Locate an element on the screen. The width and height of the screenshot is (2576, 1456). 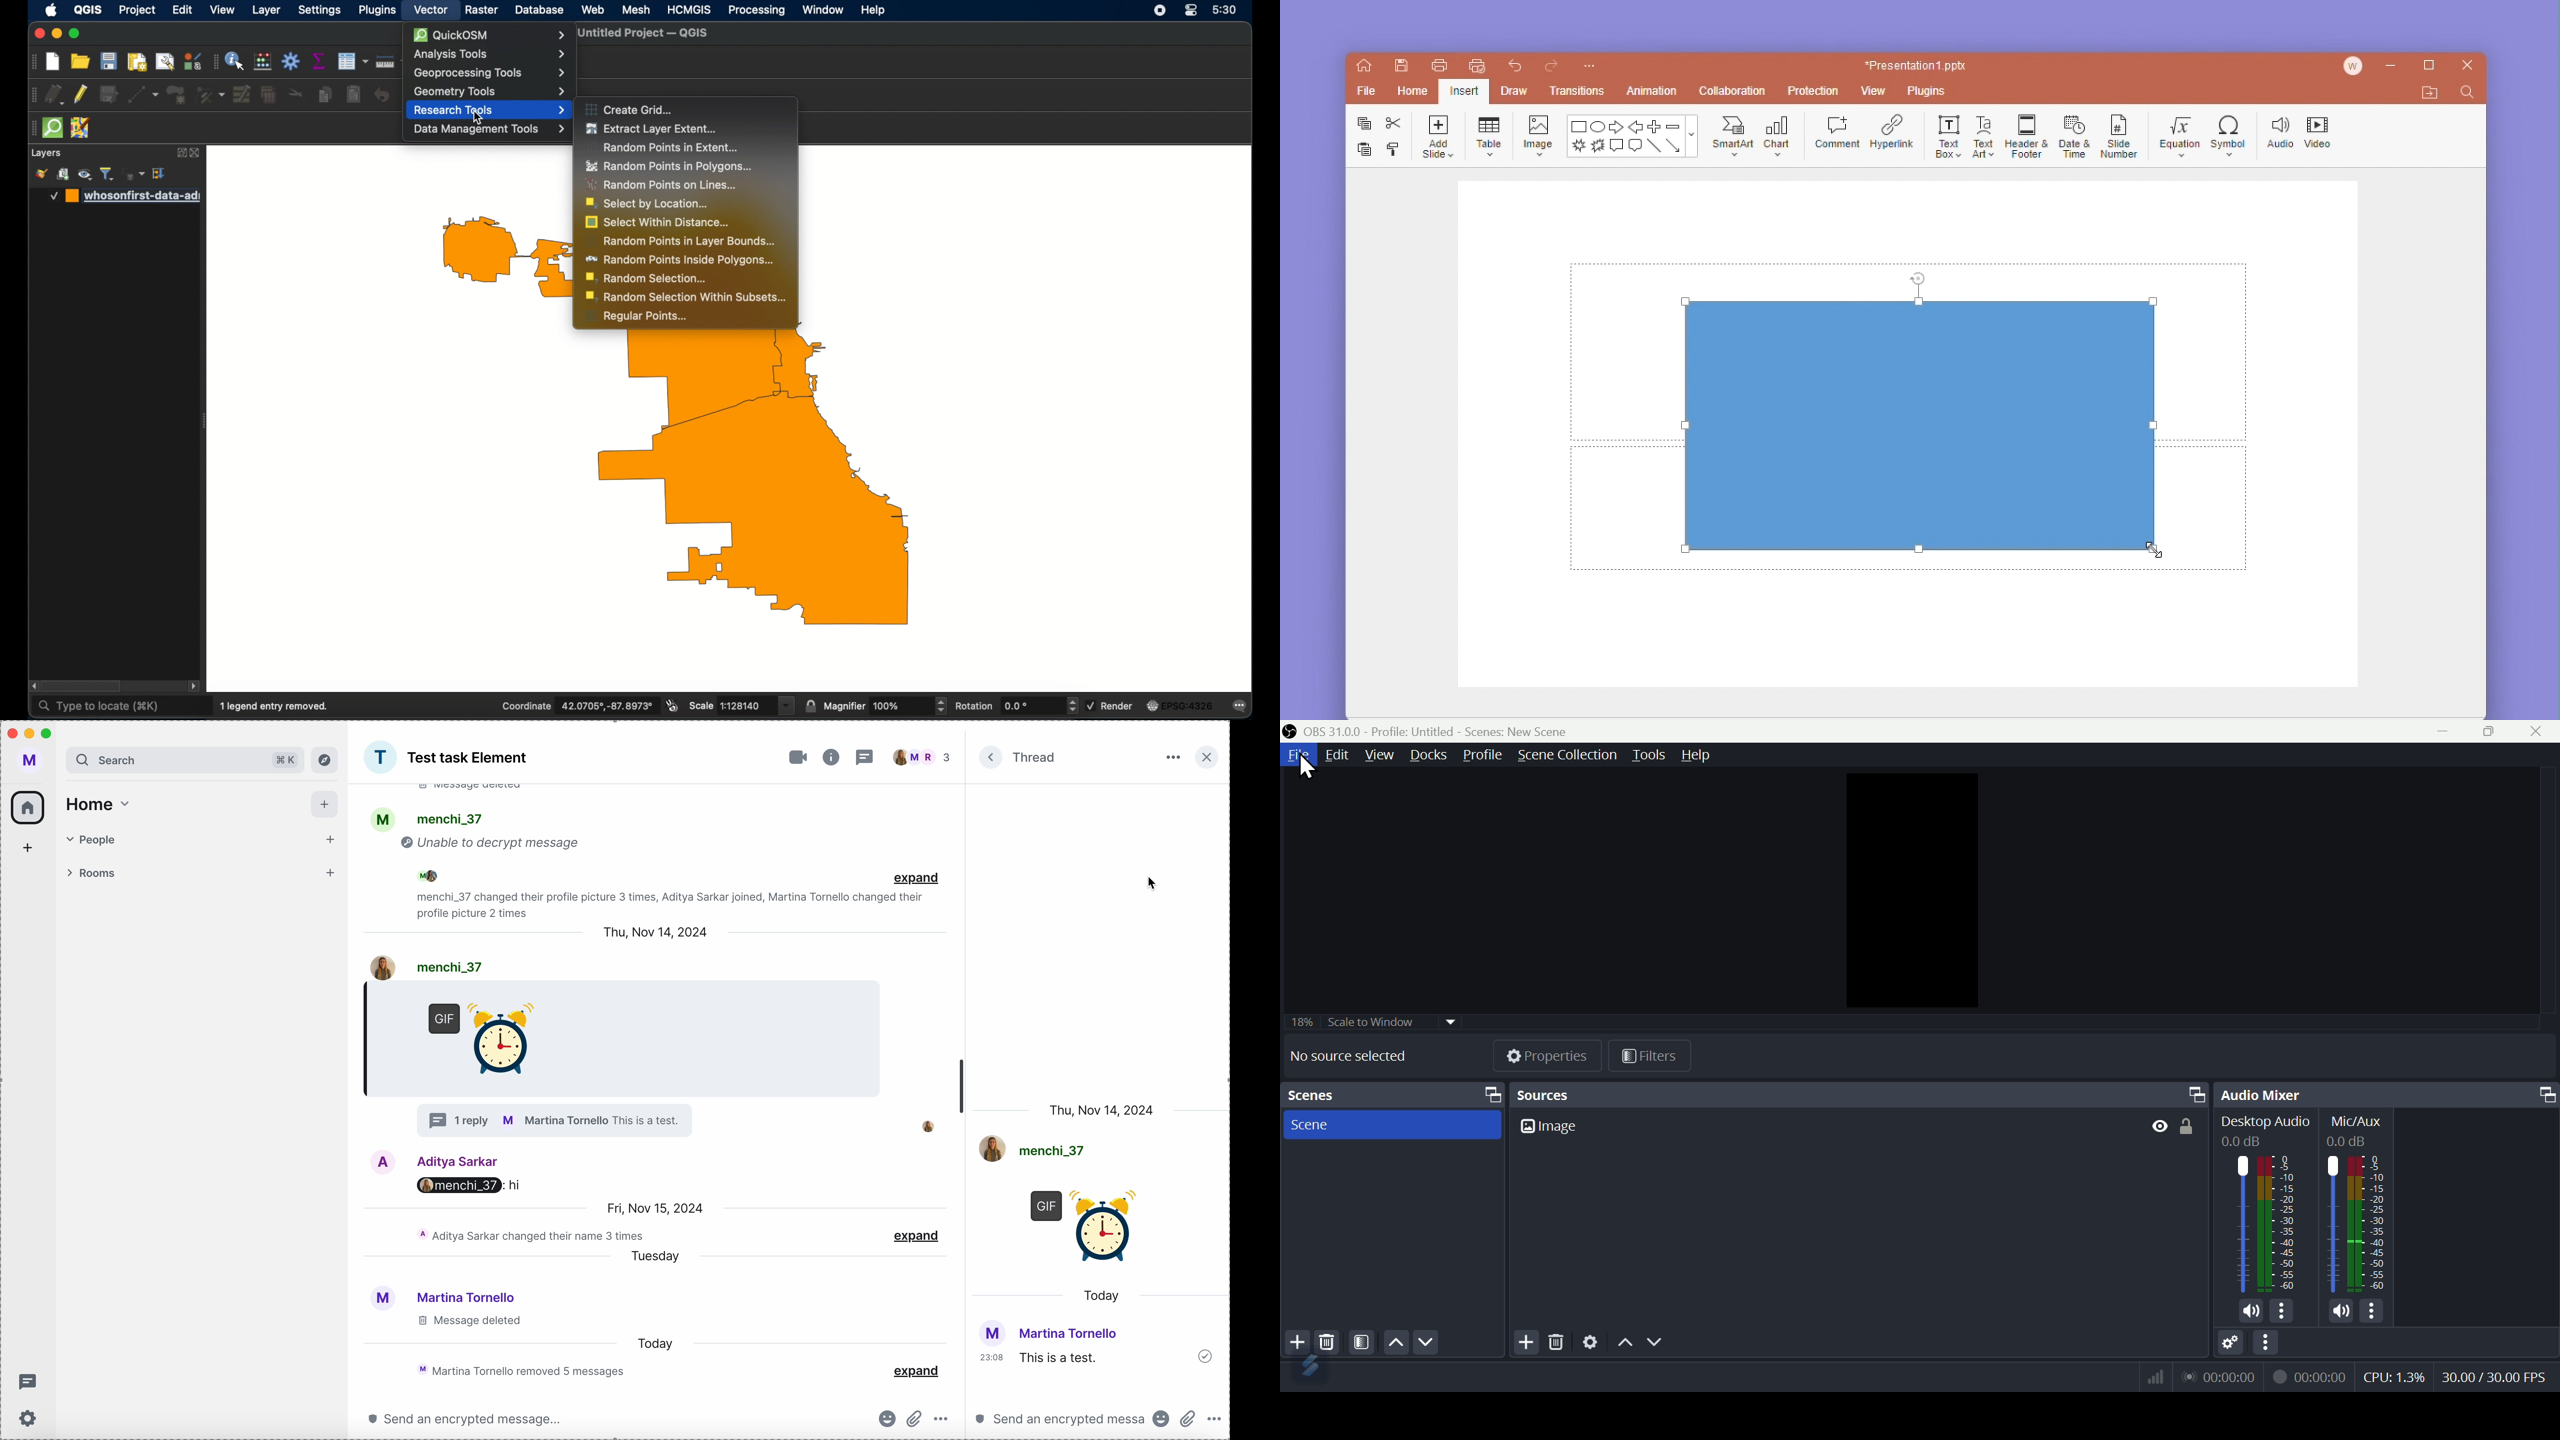
user is located at coordinates (427, 967).